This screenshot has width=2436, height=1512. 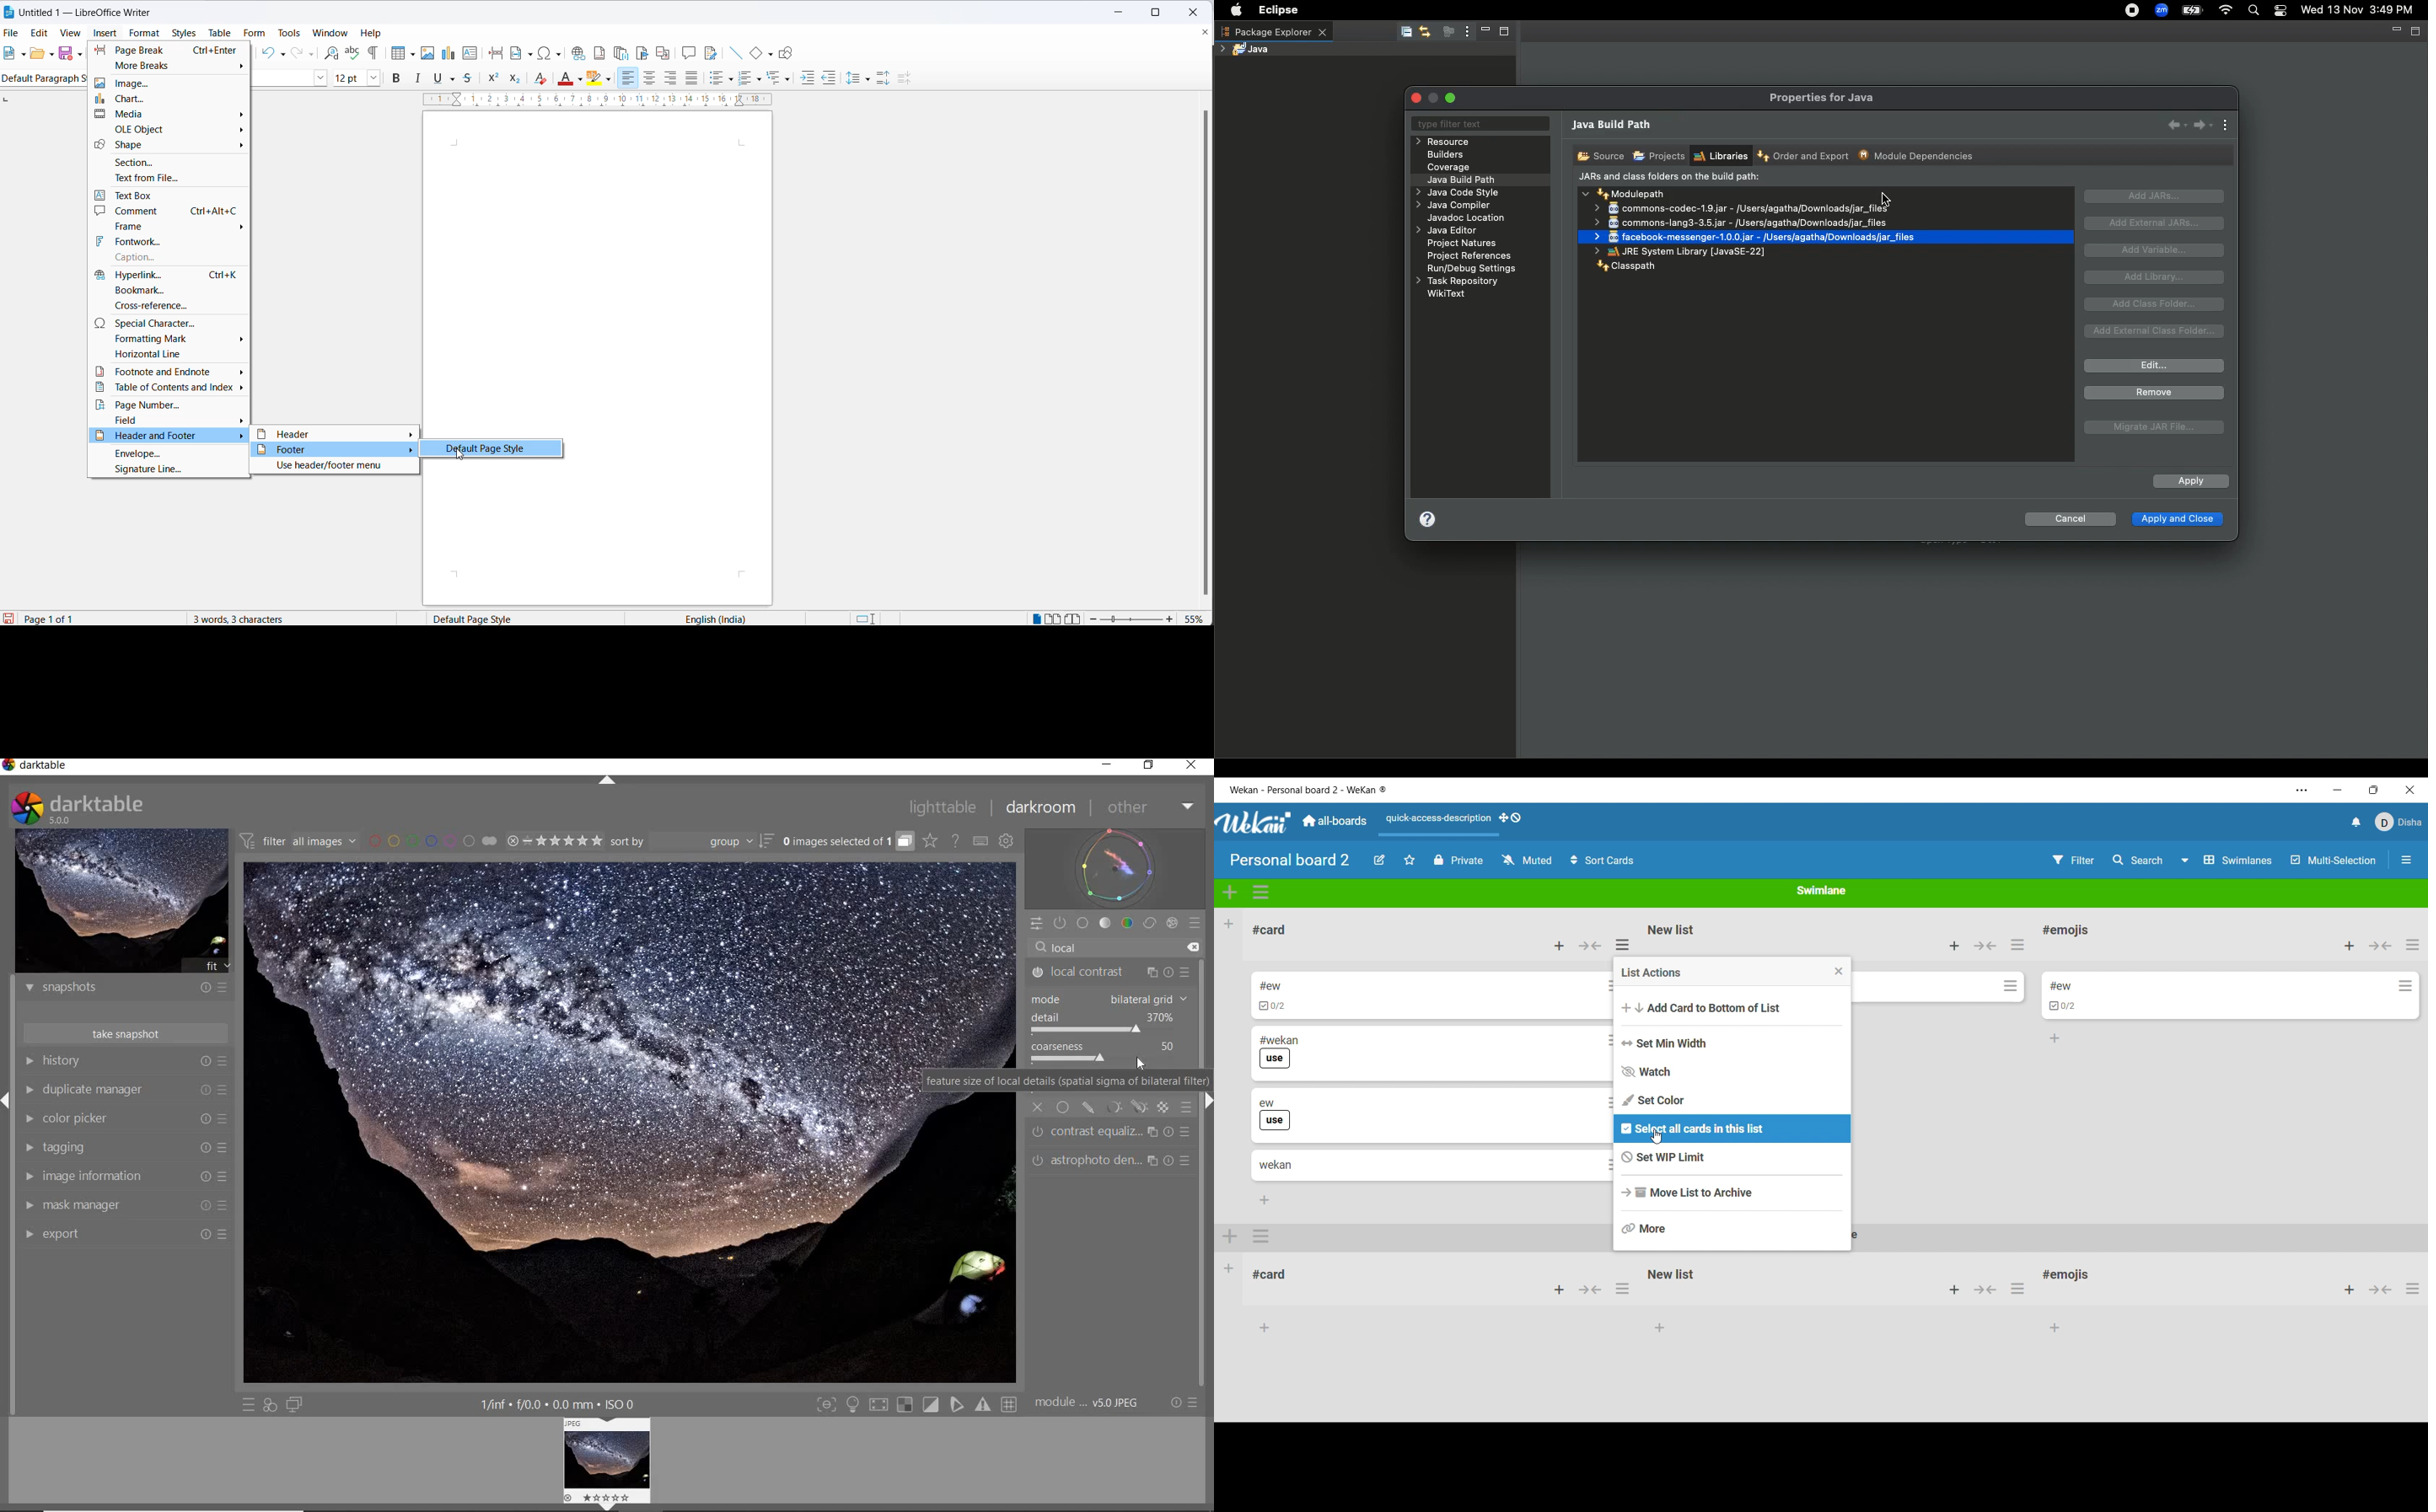 What do you see at coordinates (167, 292) in the screenshot?
I see `bookmark` at bounding box center [167, 292].